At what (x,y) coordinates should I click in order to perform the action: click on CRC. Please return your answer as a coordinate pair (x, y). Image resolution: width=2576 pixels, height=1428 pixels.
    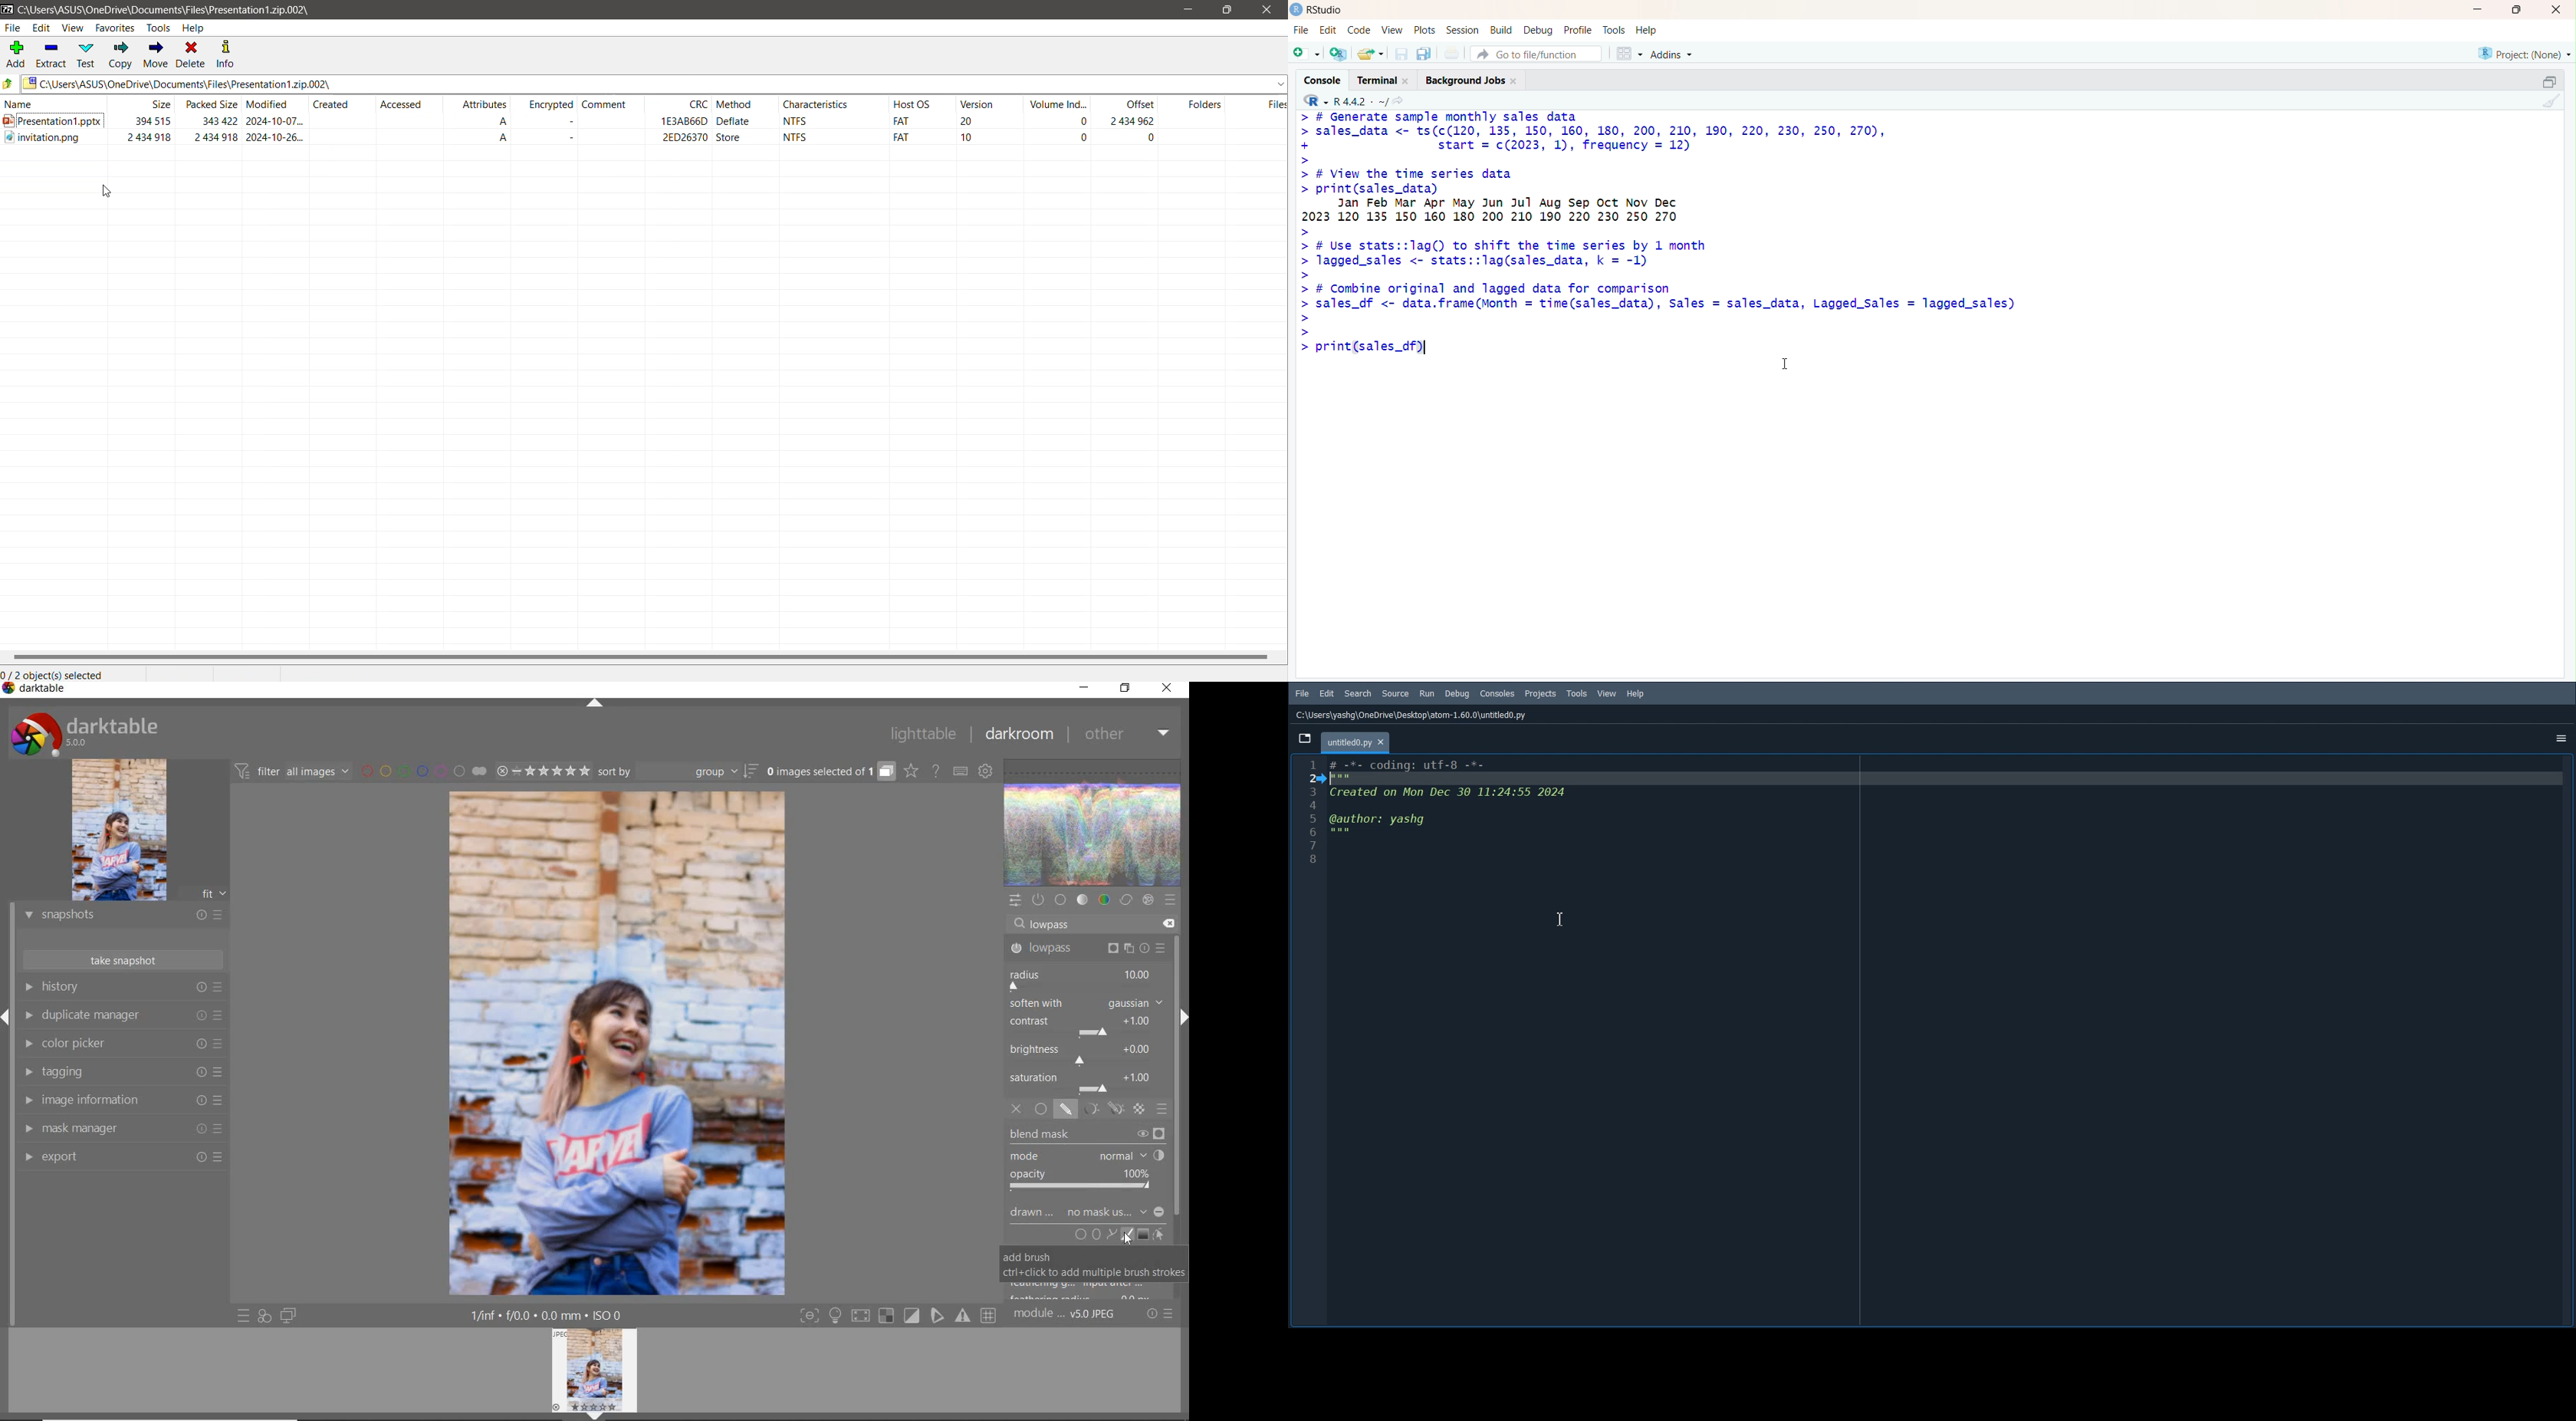
    Looking at the image, I should click on (686, 103).